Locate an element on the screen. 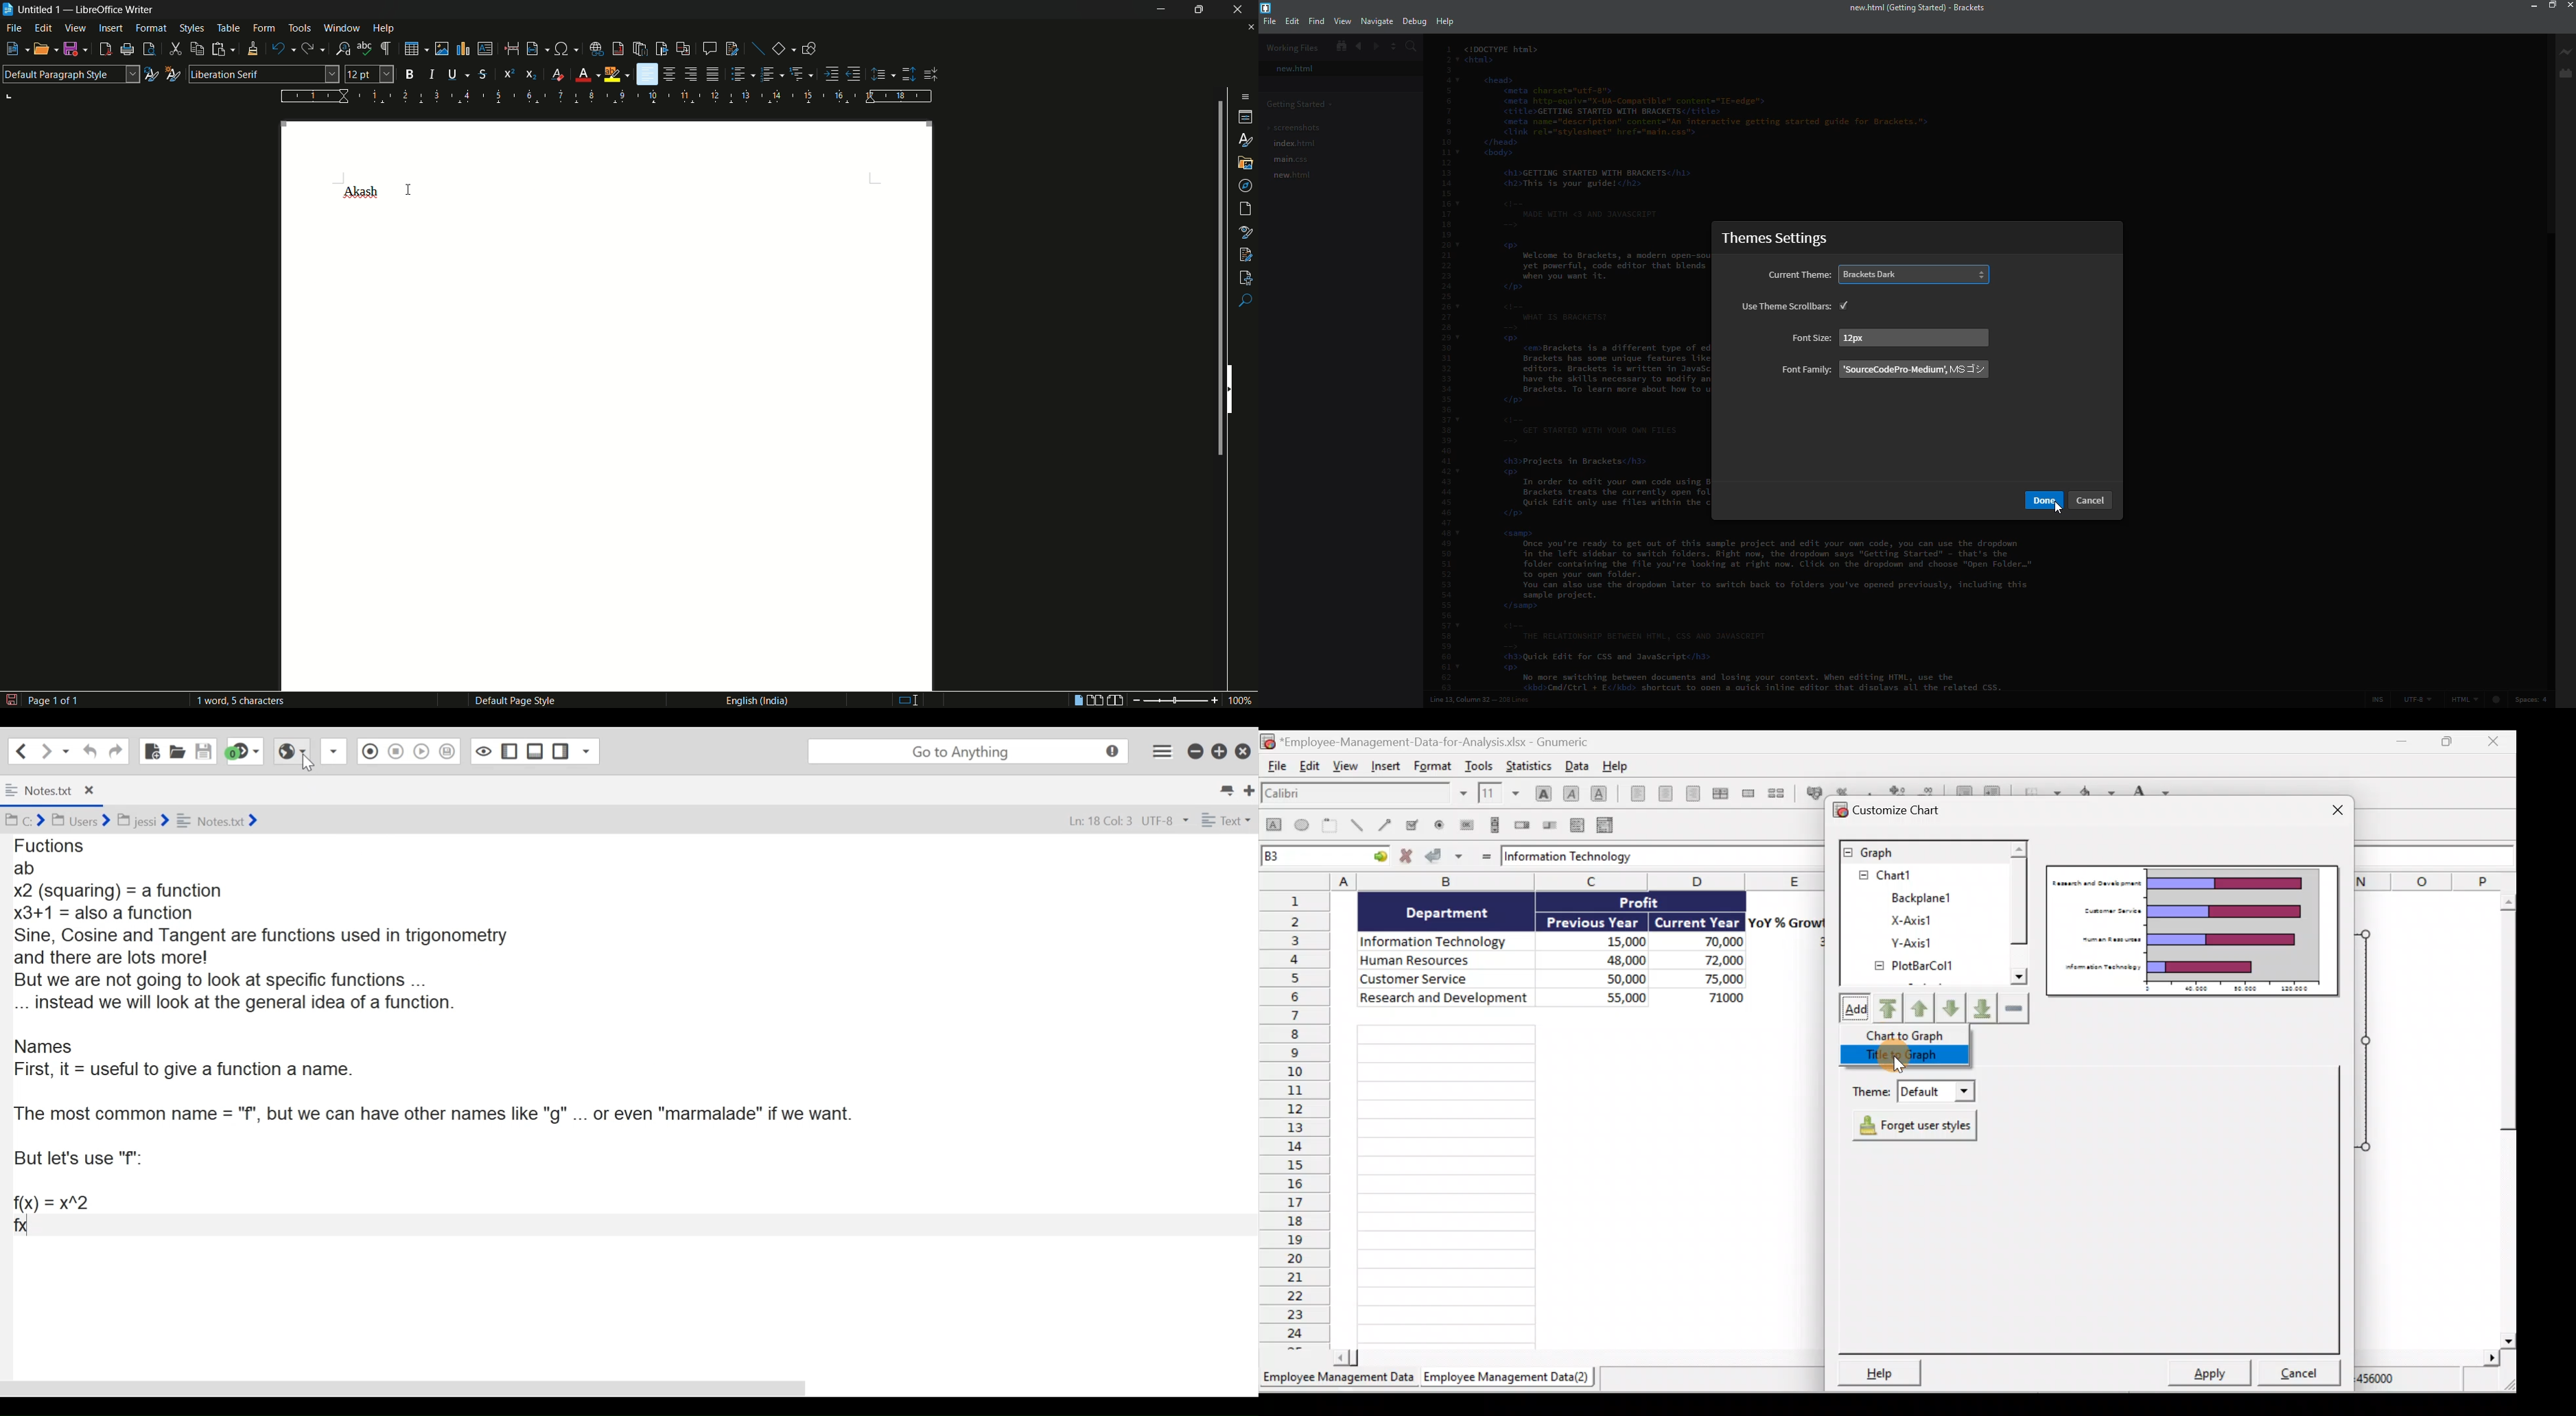  Edit is located at coordinates (1310, 766).